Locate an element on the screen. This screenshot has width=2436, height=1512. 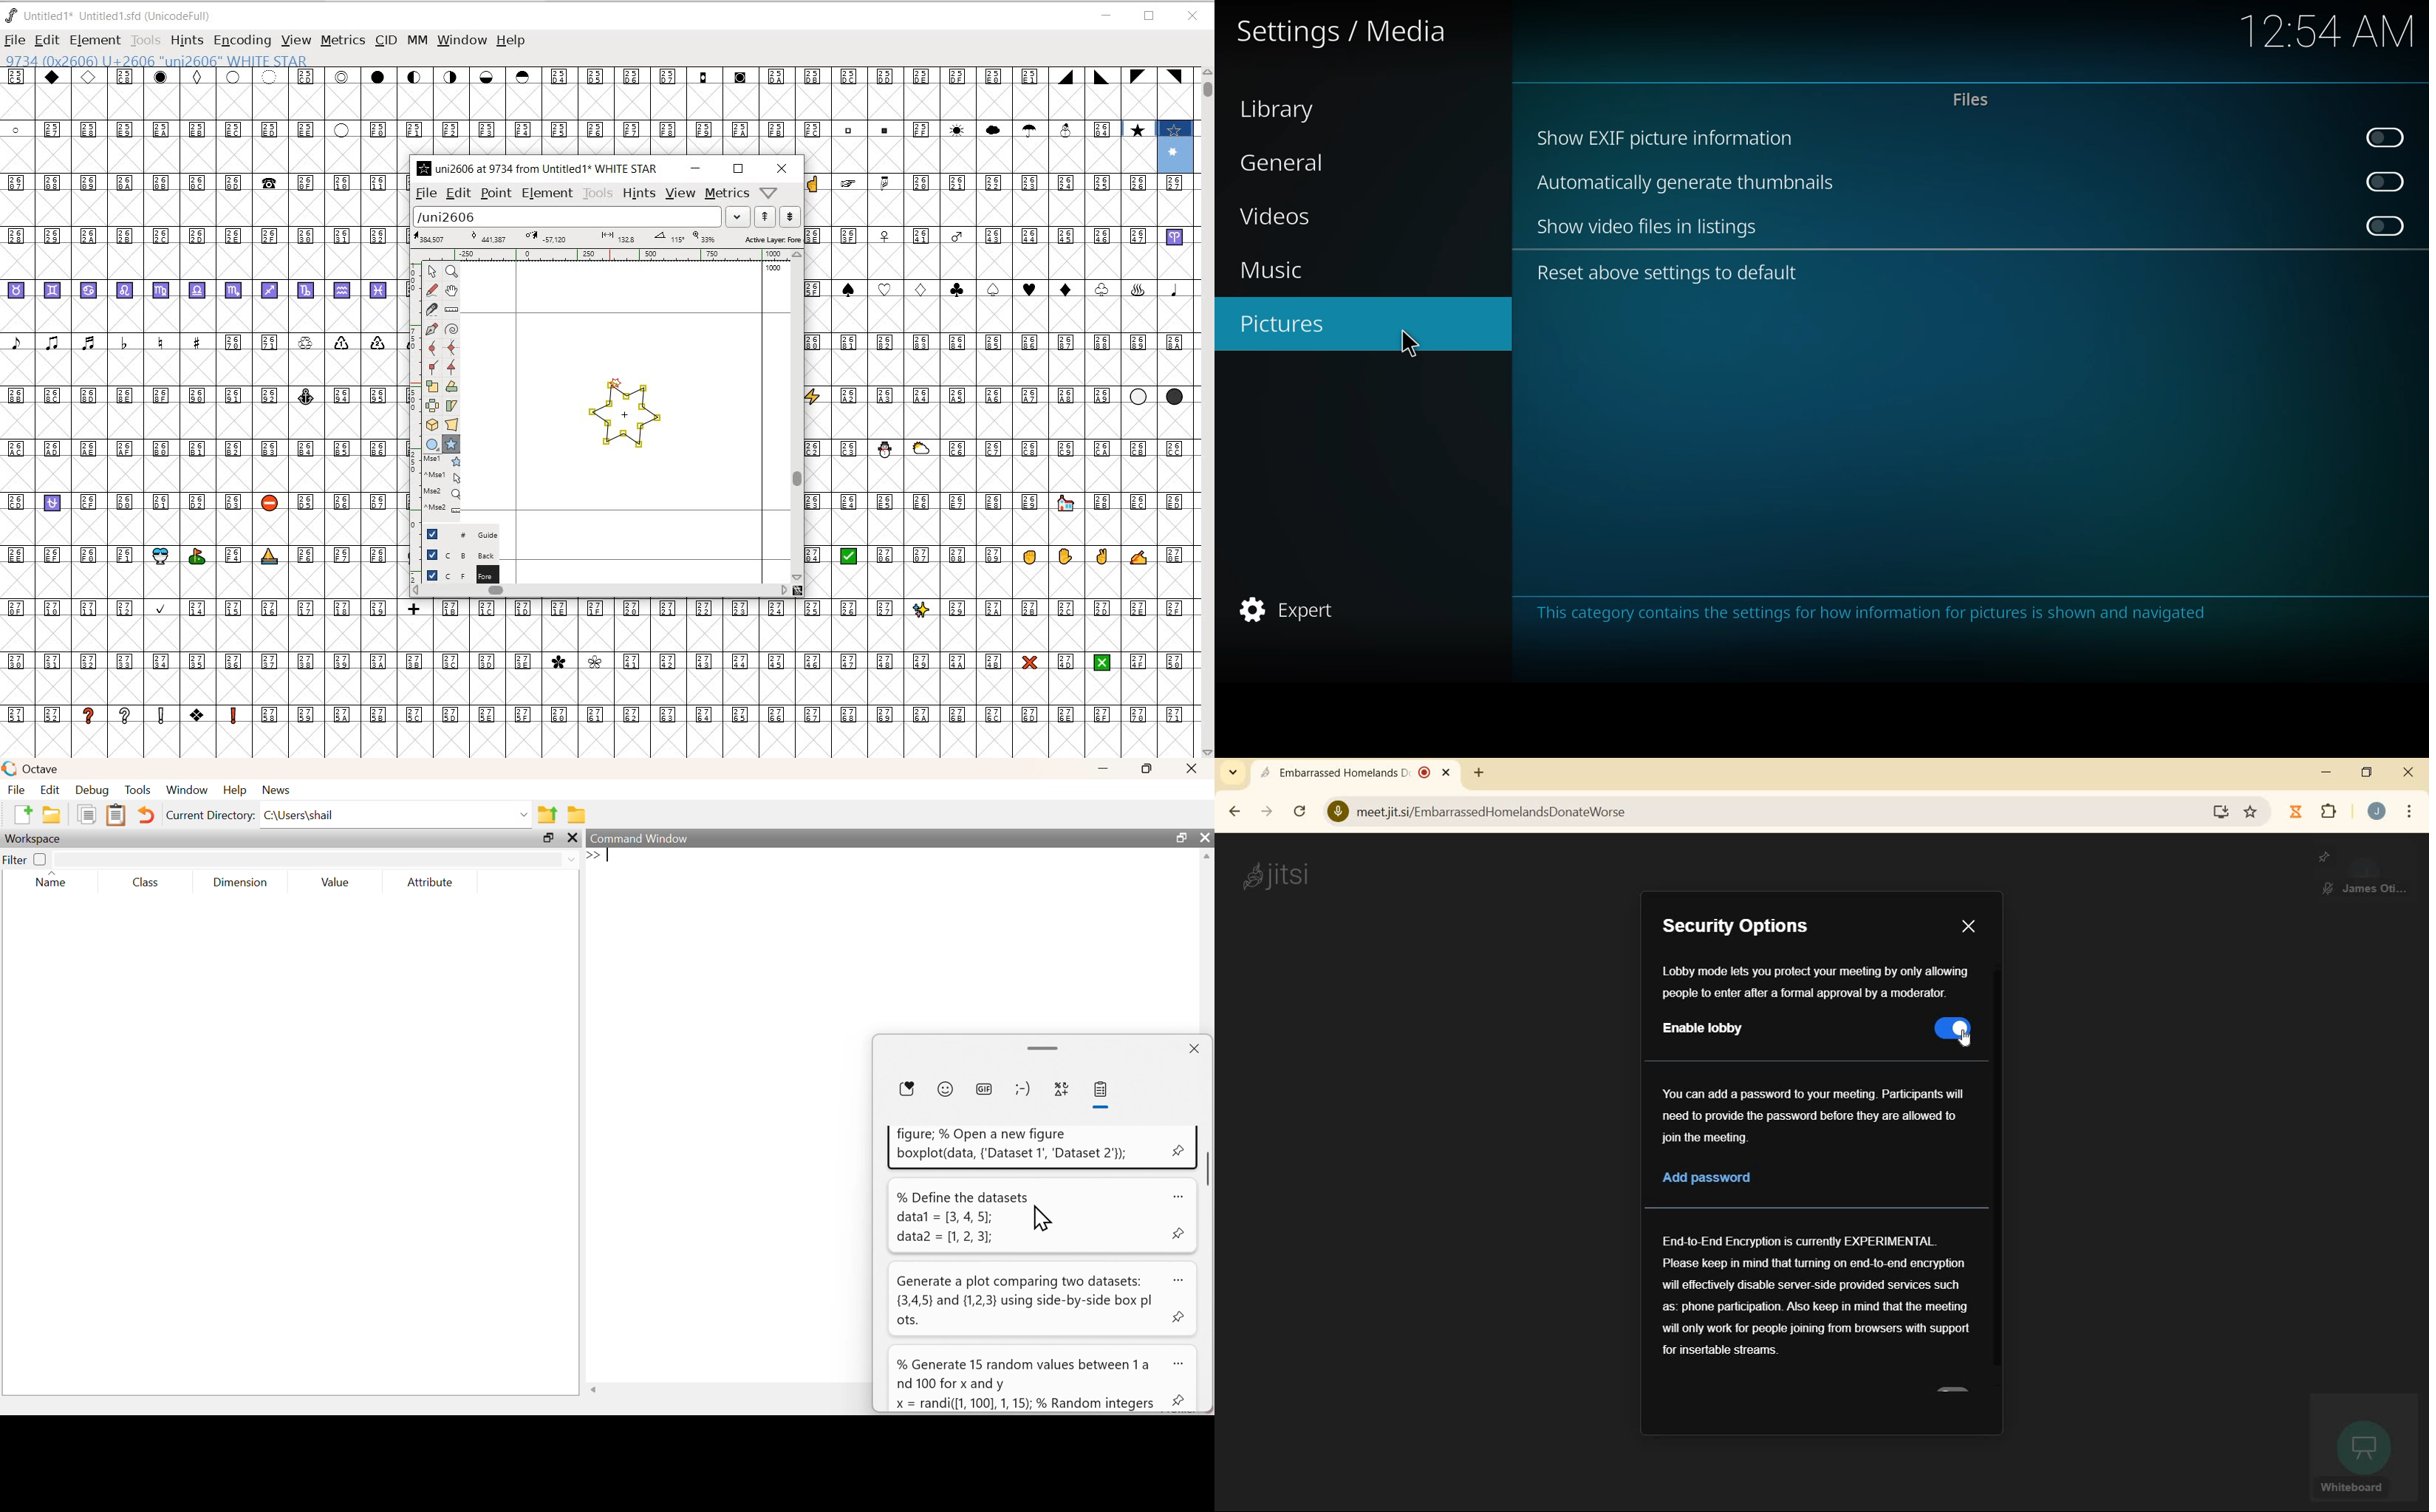
close is located at coordinates (1205, 837).